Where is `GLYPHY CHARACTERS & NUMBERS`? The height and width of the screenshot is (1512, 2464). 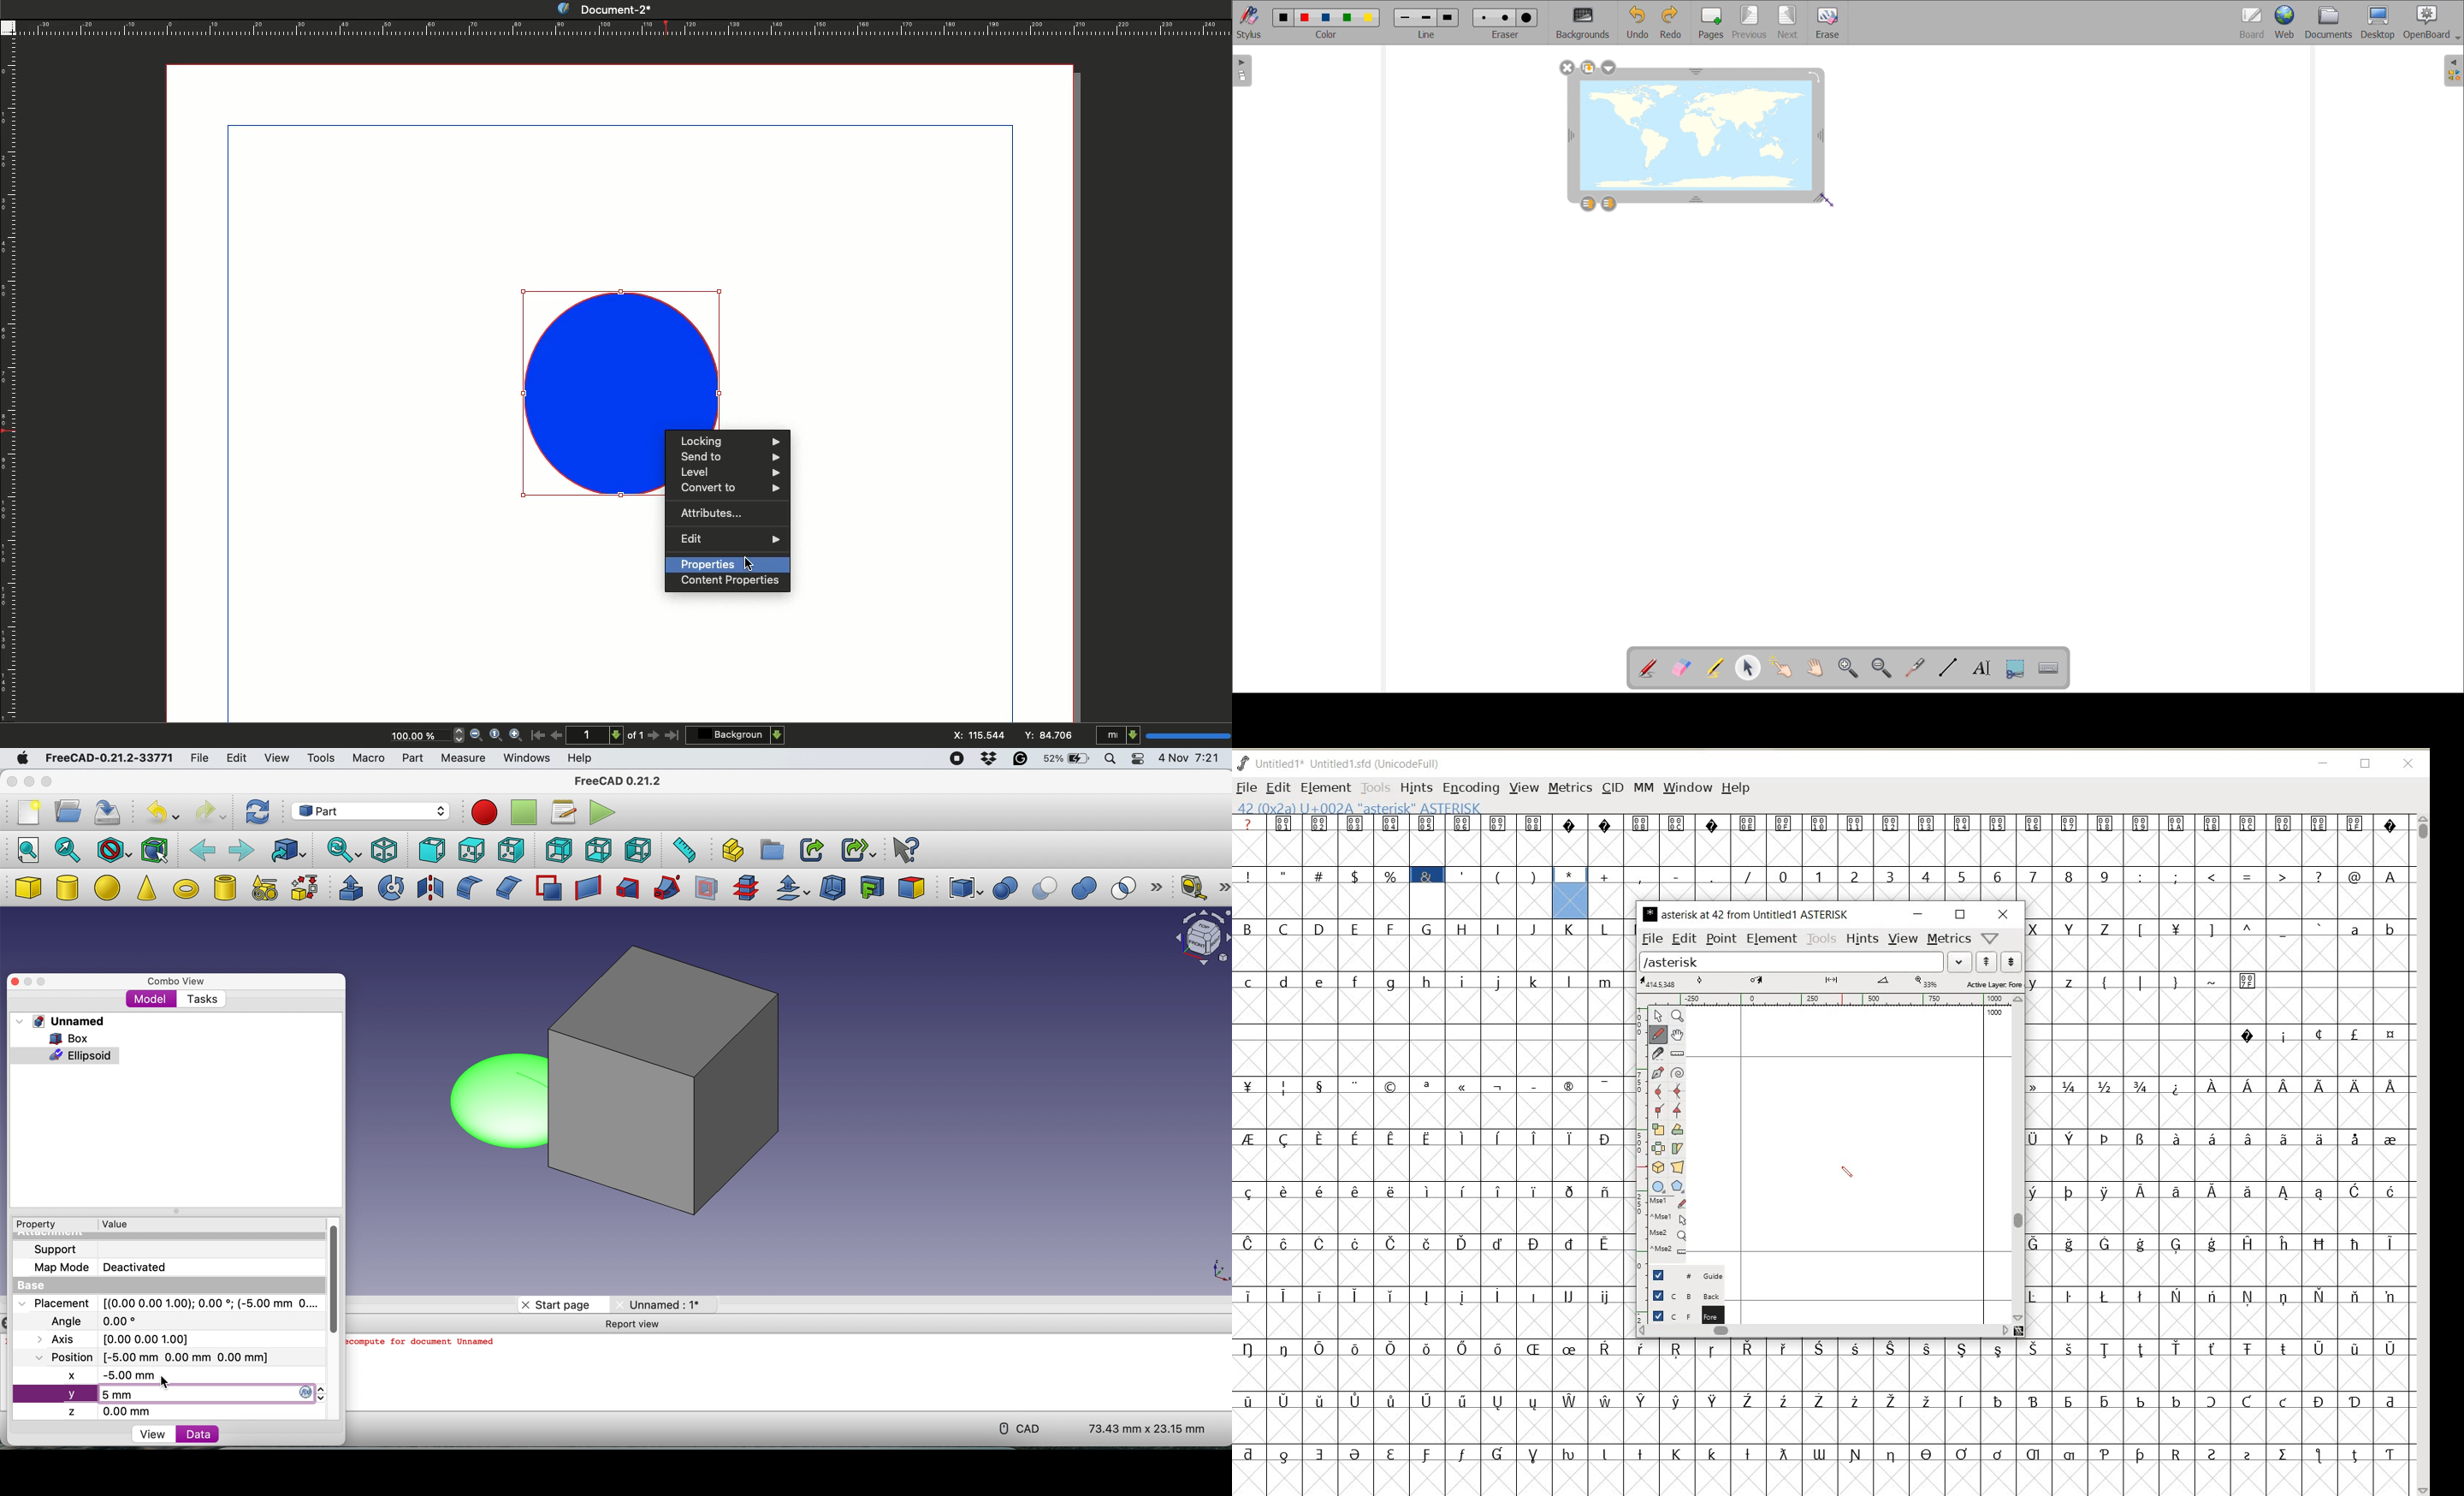
GLYPHY CHARACTERS & NUMBERS is located at coordinates (2218, 1153).